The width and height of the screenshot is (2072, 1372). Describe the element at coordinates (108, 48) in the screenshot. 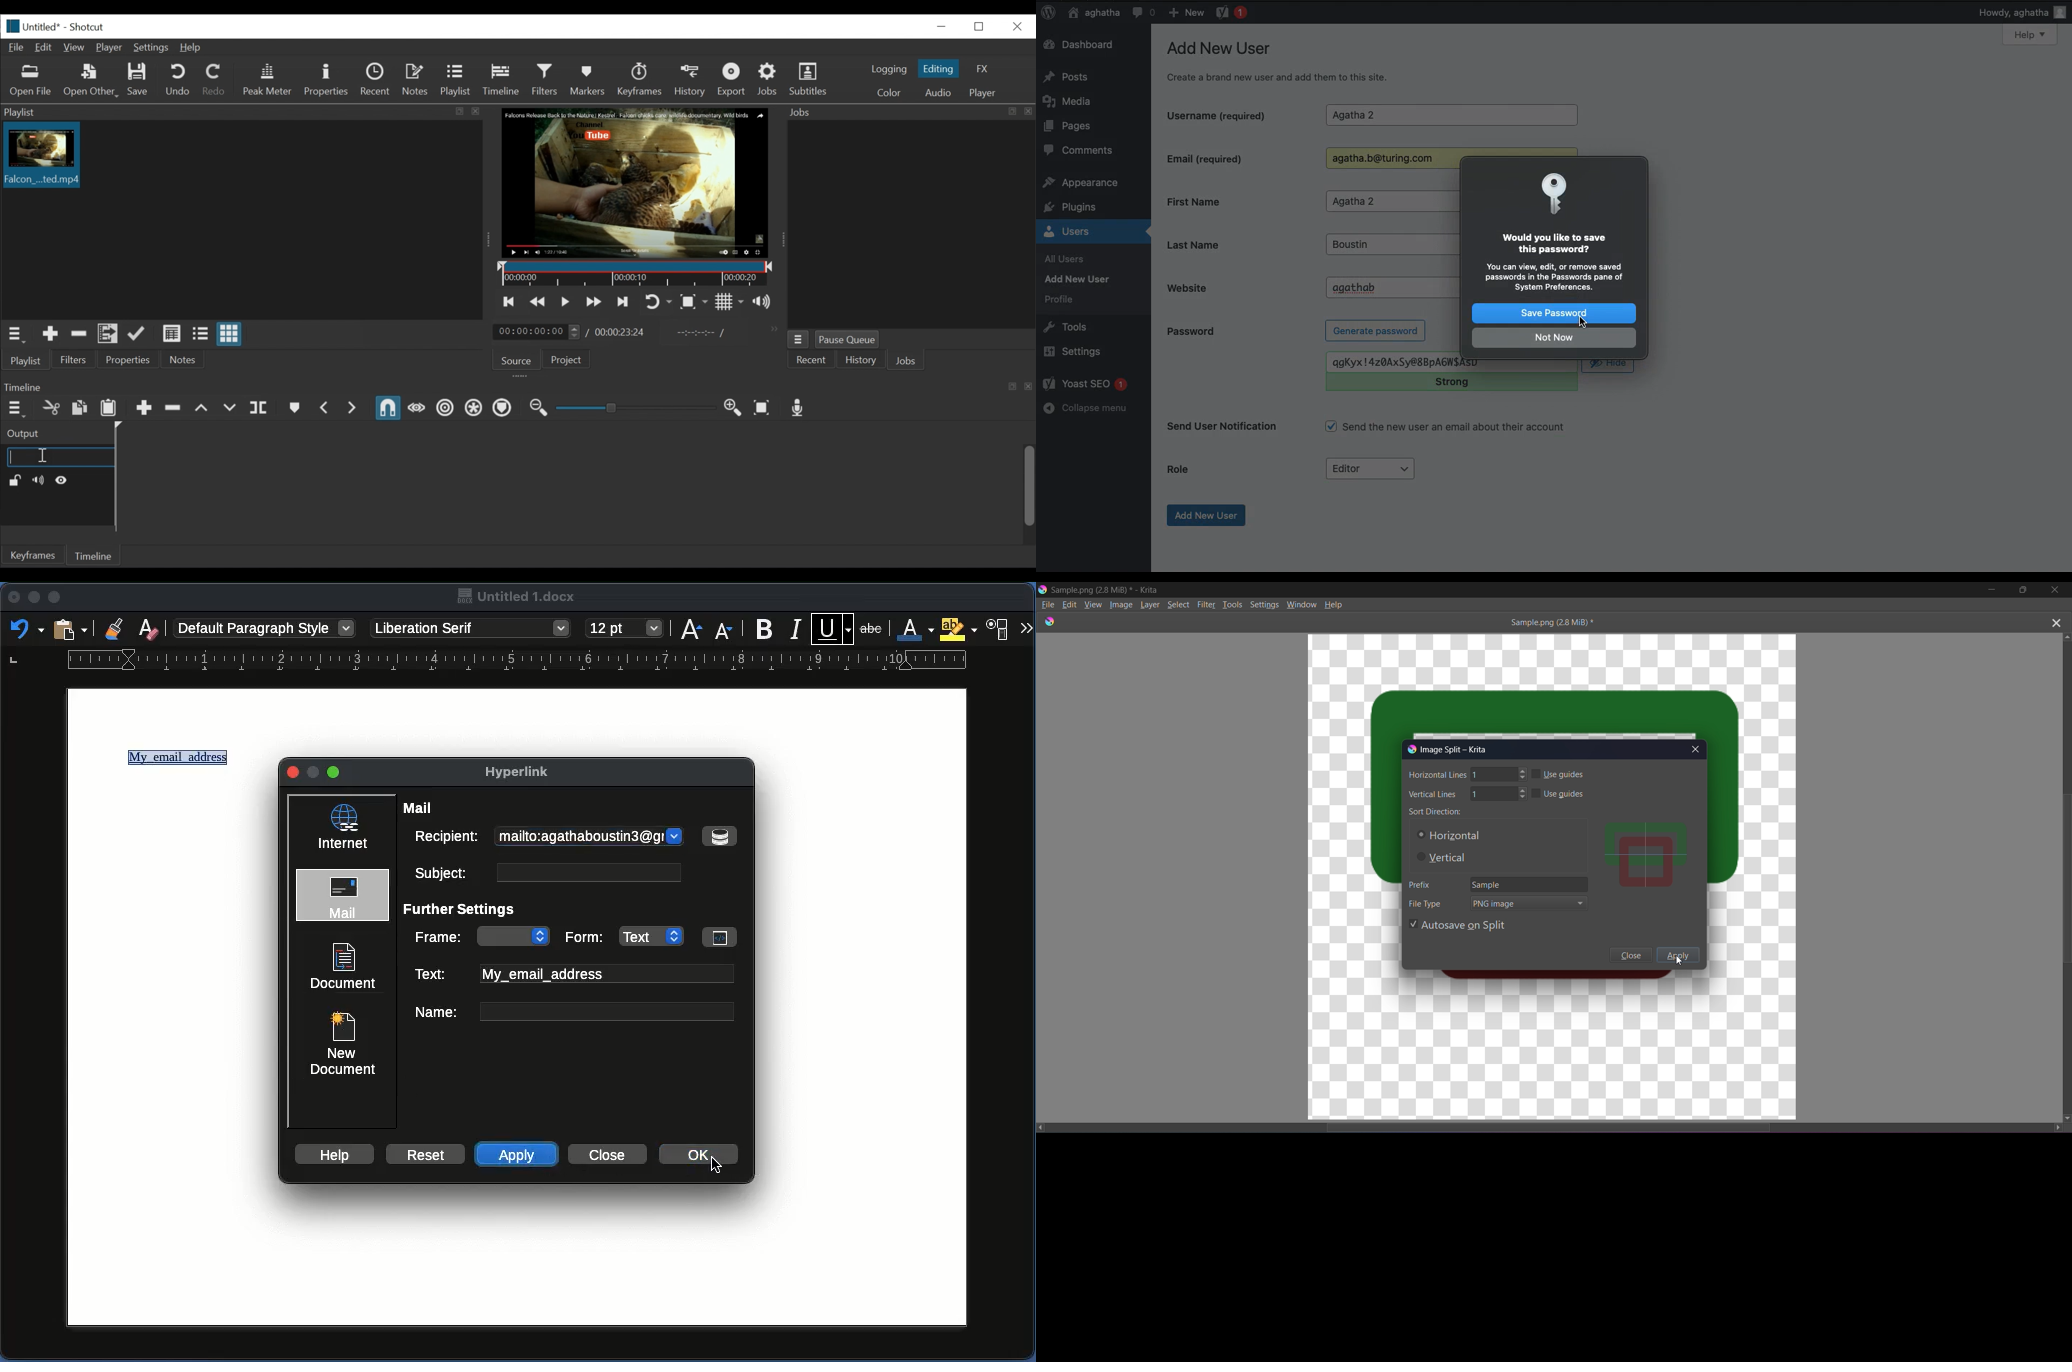

I see `Player` at that location.